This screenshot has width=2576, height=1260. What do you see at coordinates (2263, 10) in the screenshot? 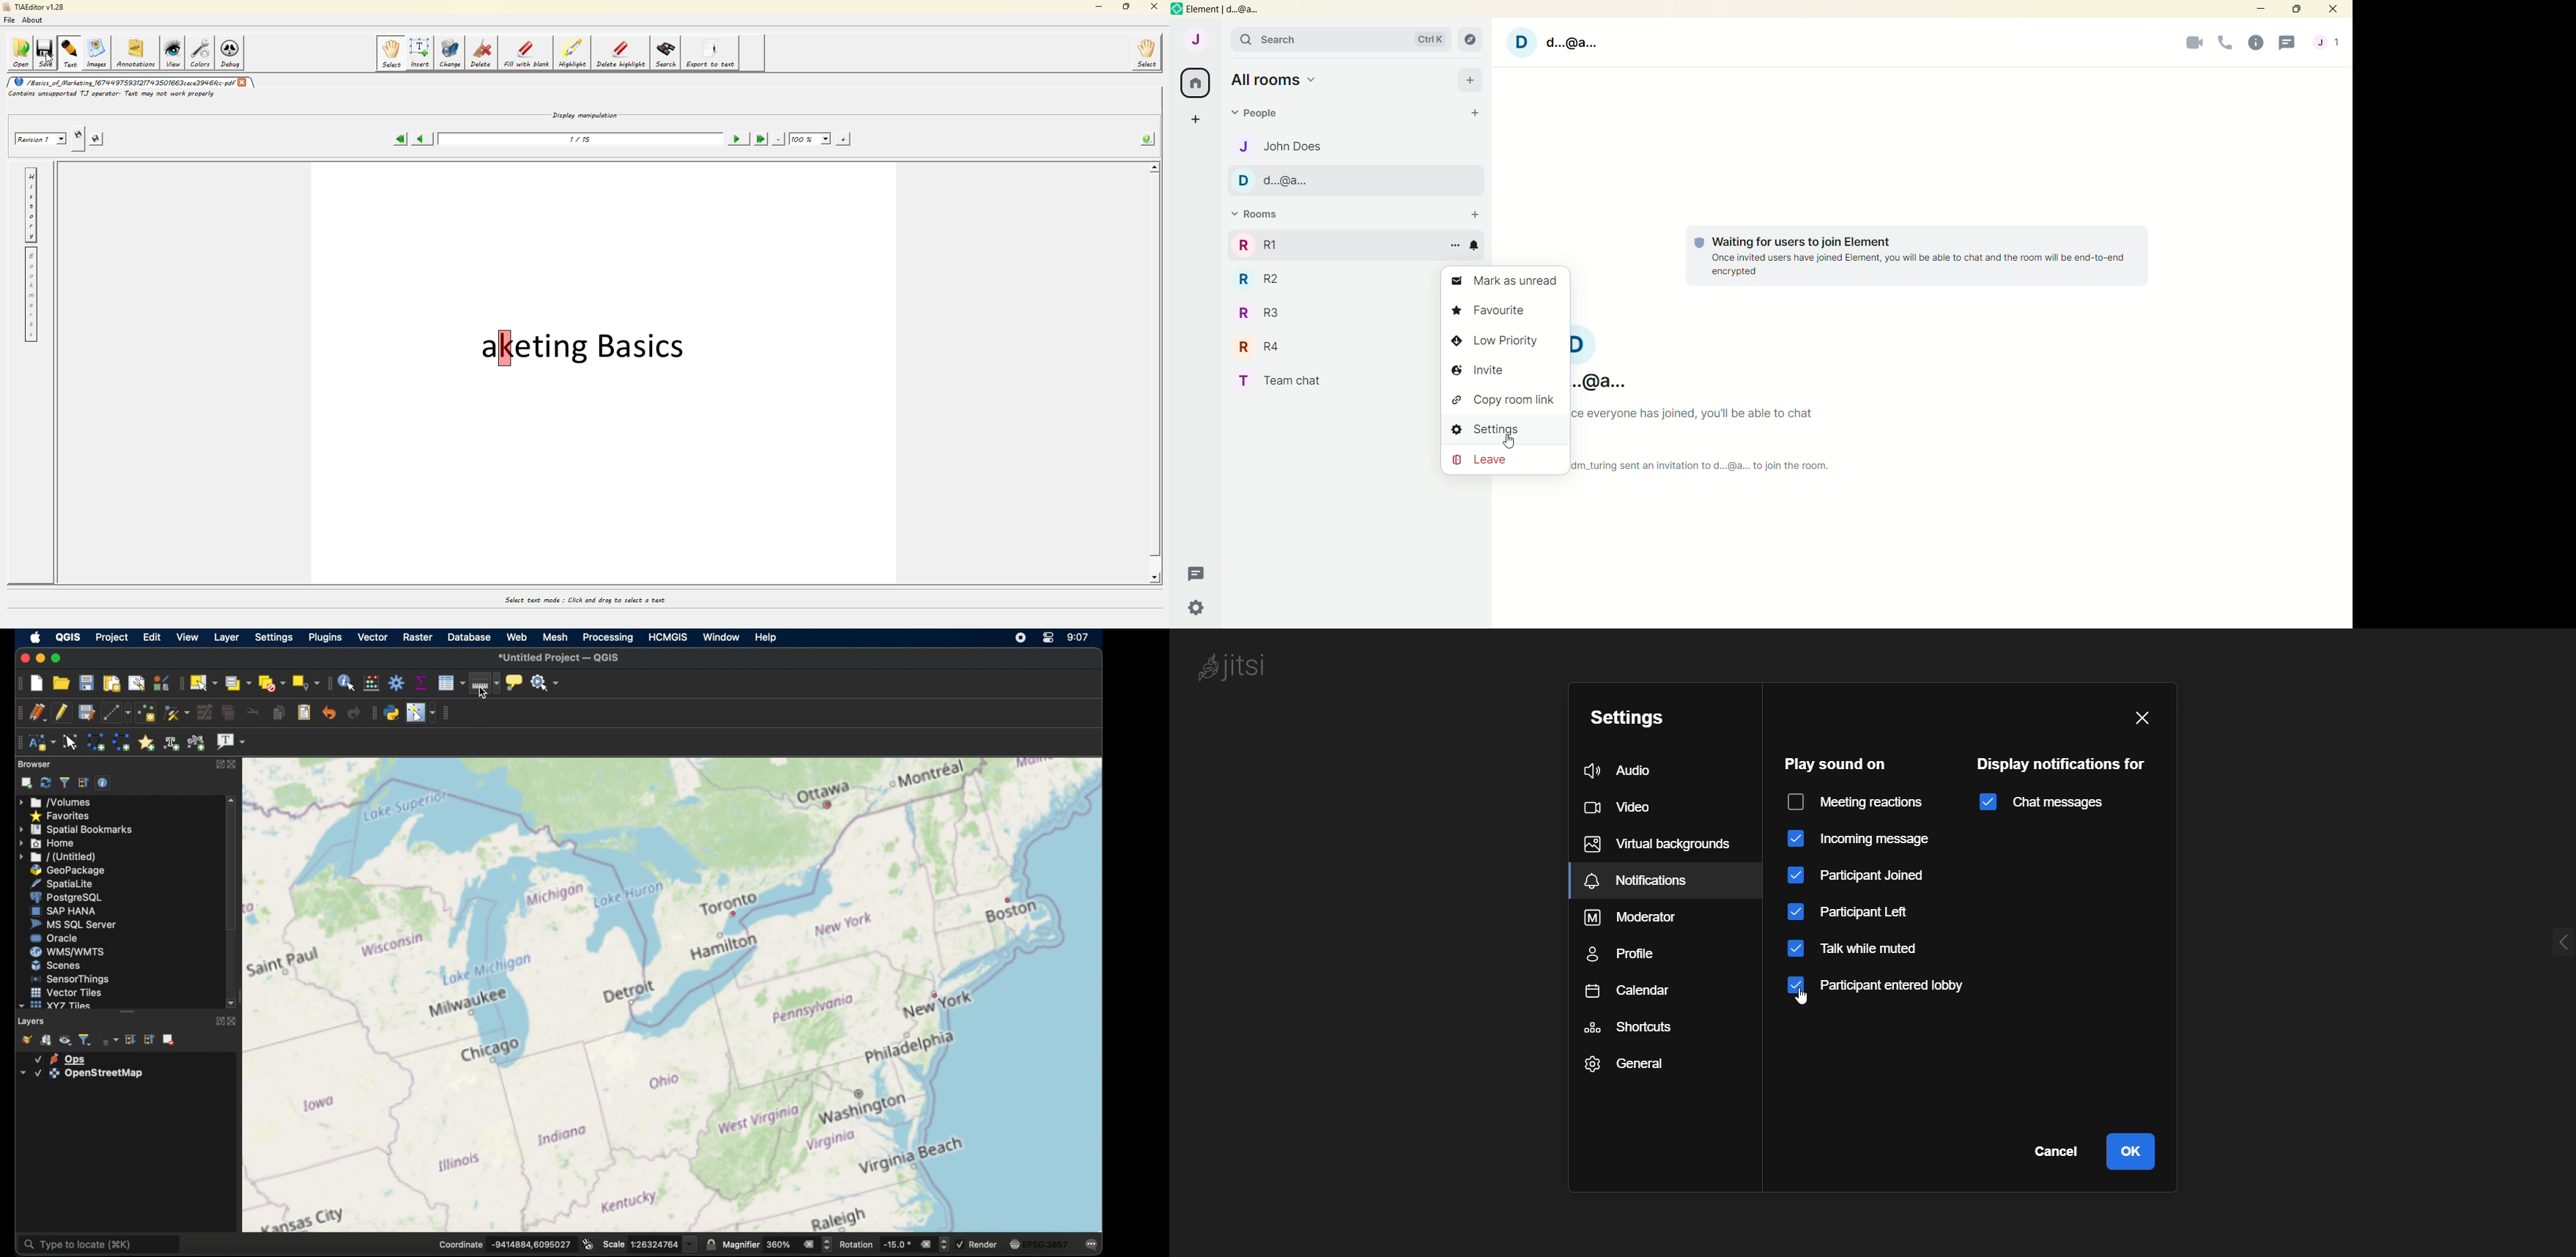
I see `minimize` at bounding box center [2263, 10].